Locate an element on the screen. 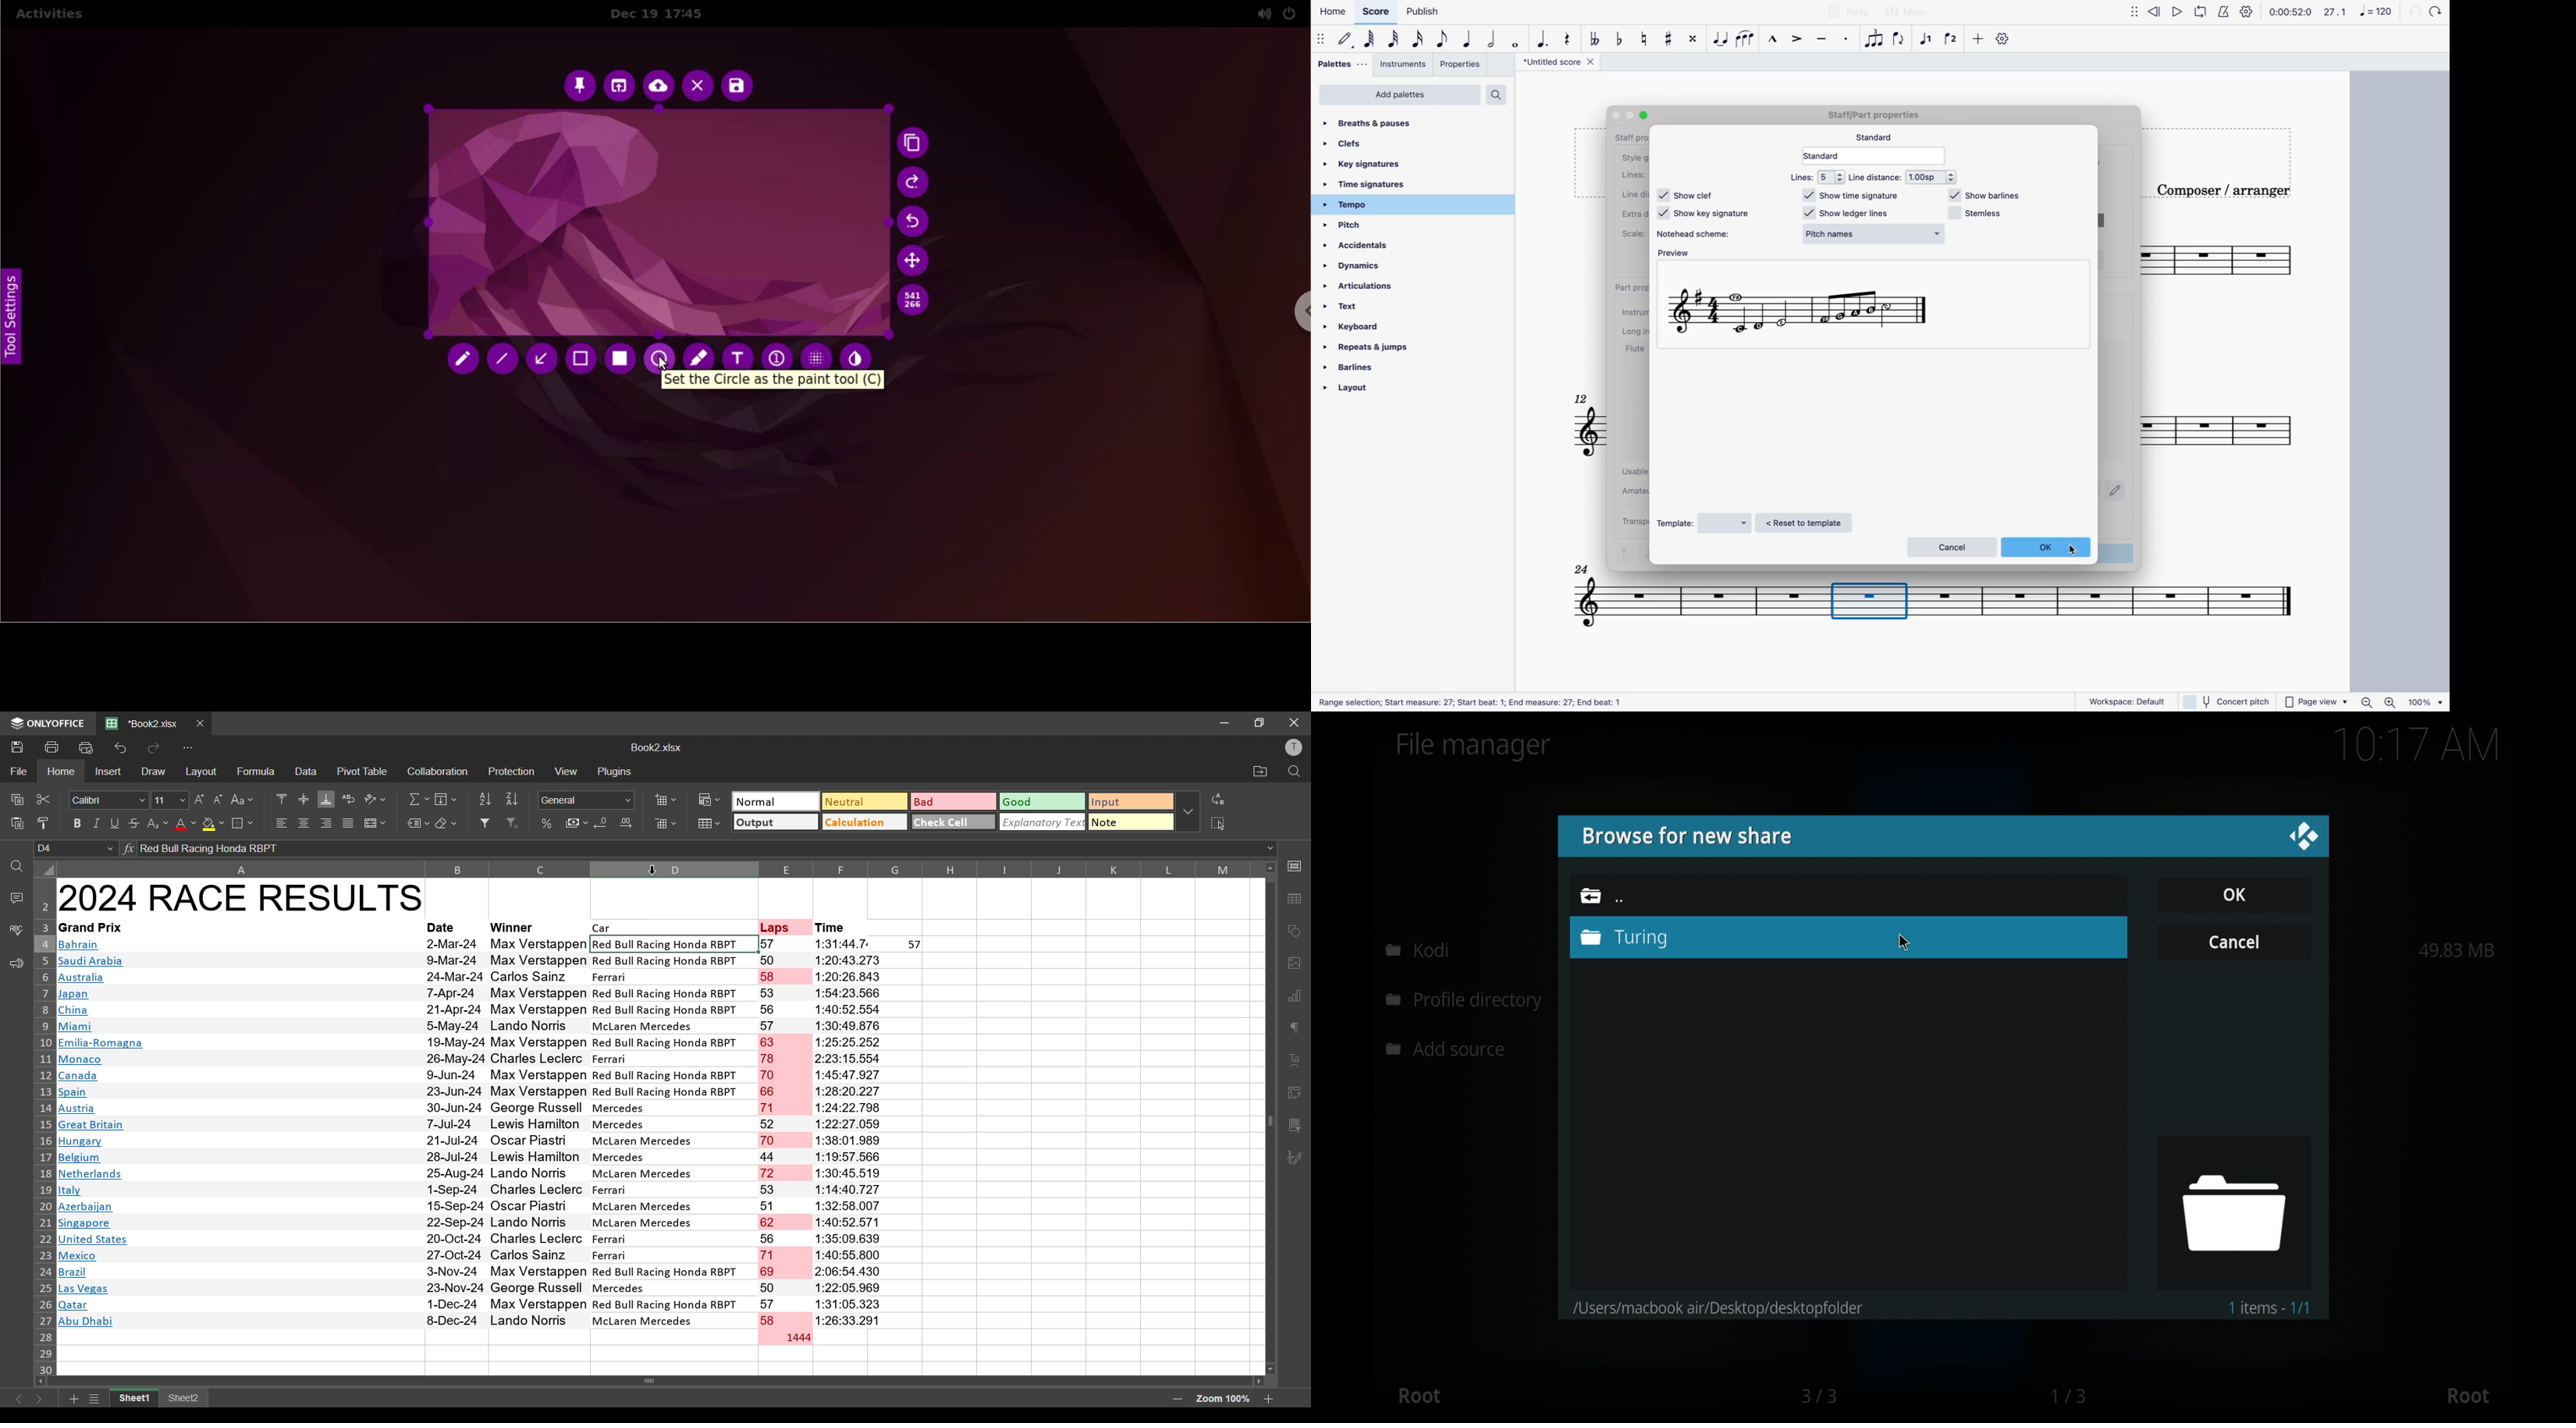  formula bar is located at coordinates (700, 849).